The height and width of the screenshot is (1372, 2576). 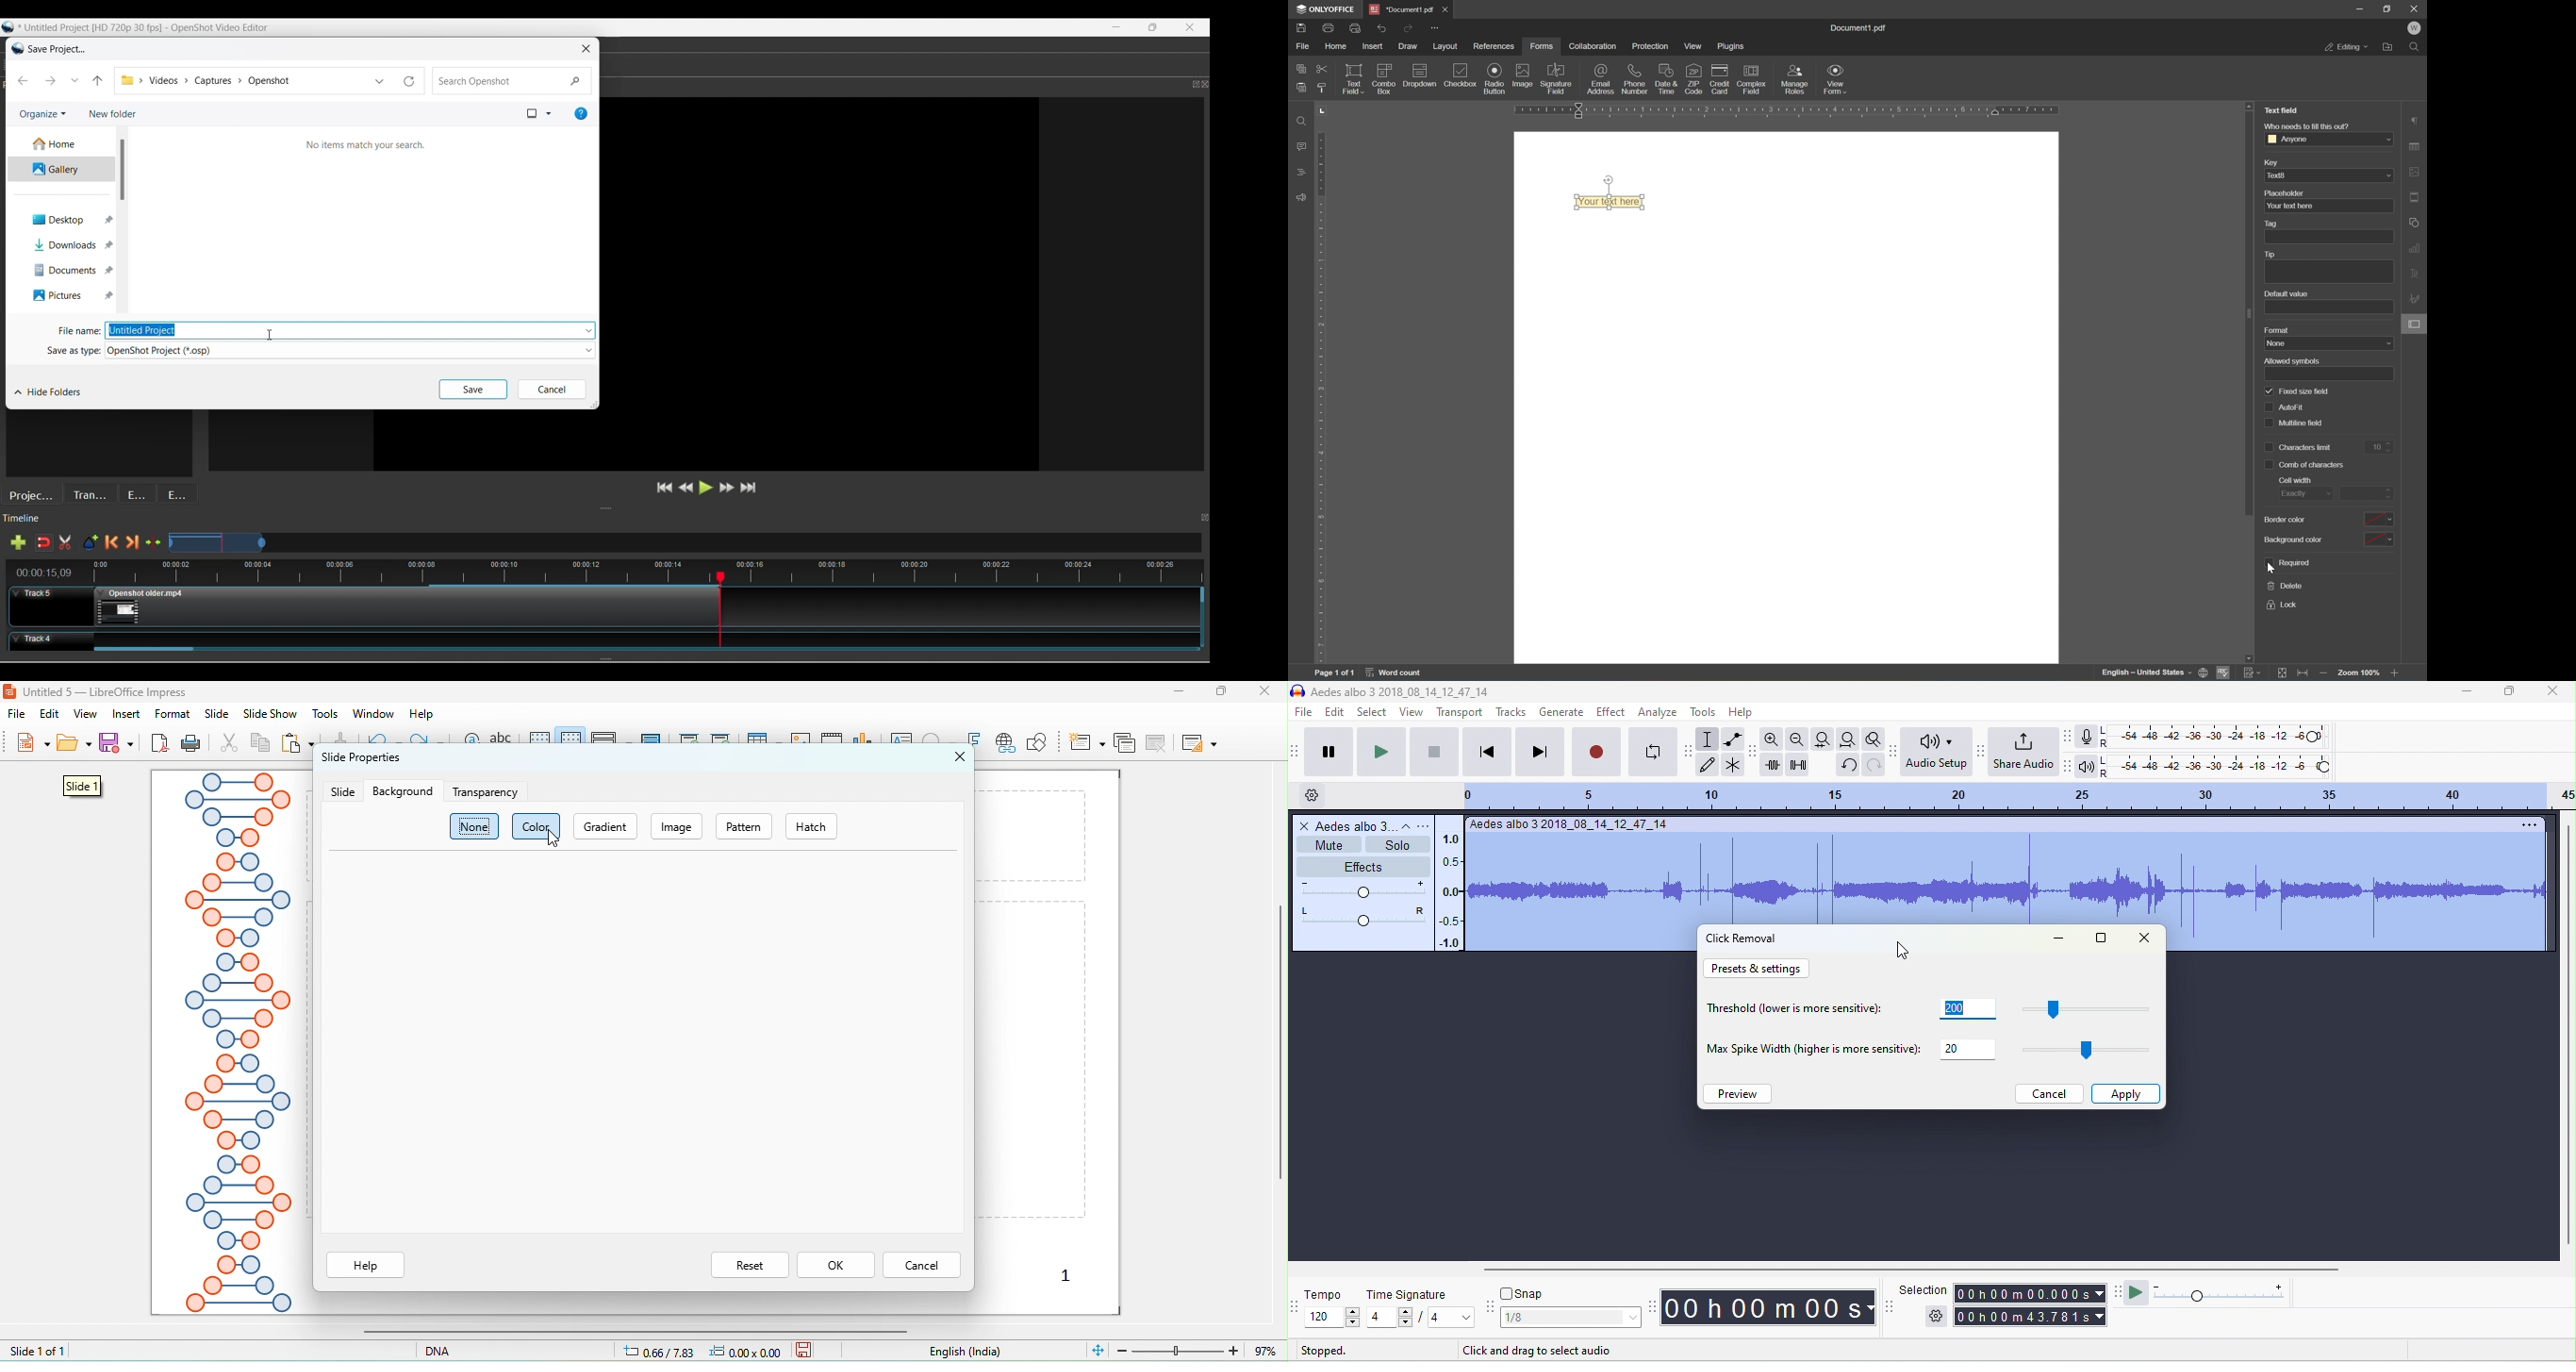 I want to click on fit to page, so click(x=2283, y=672).